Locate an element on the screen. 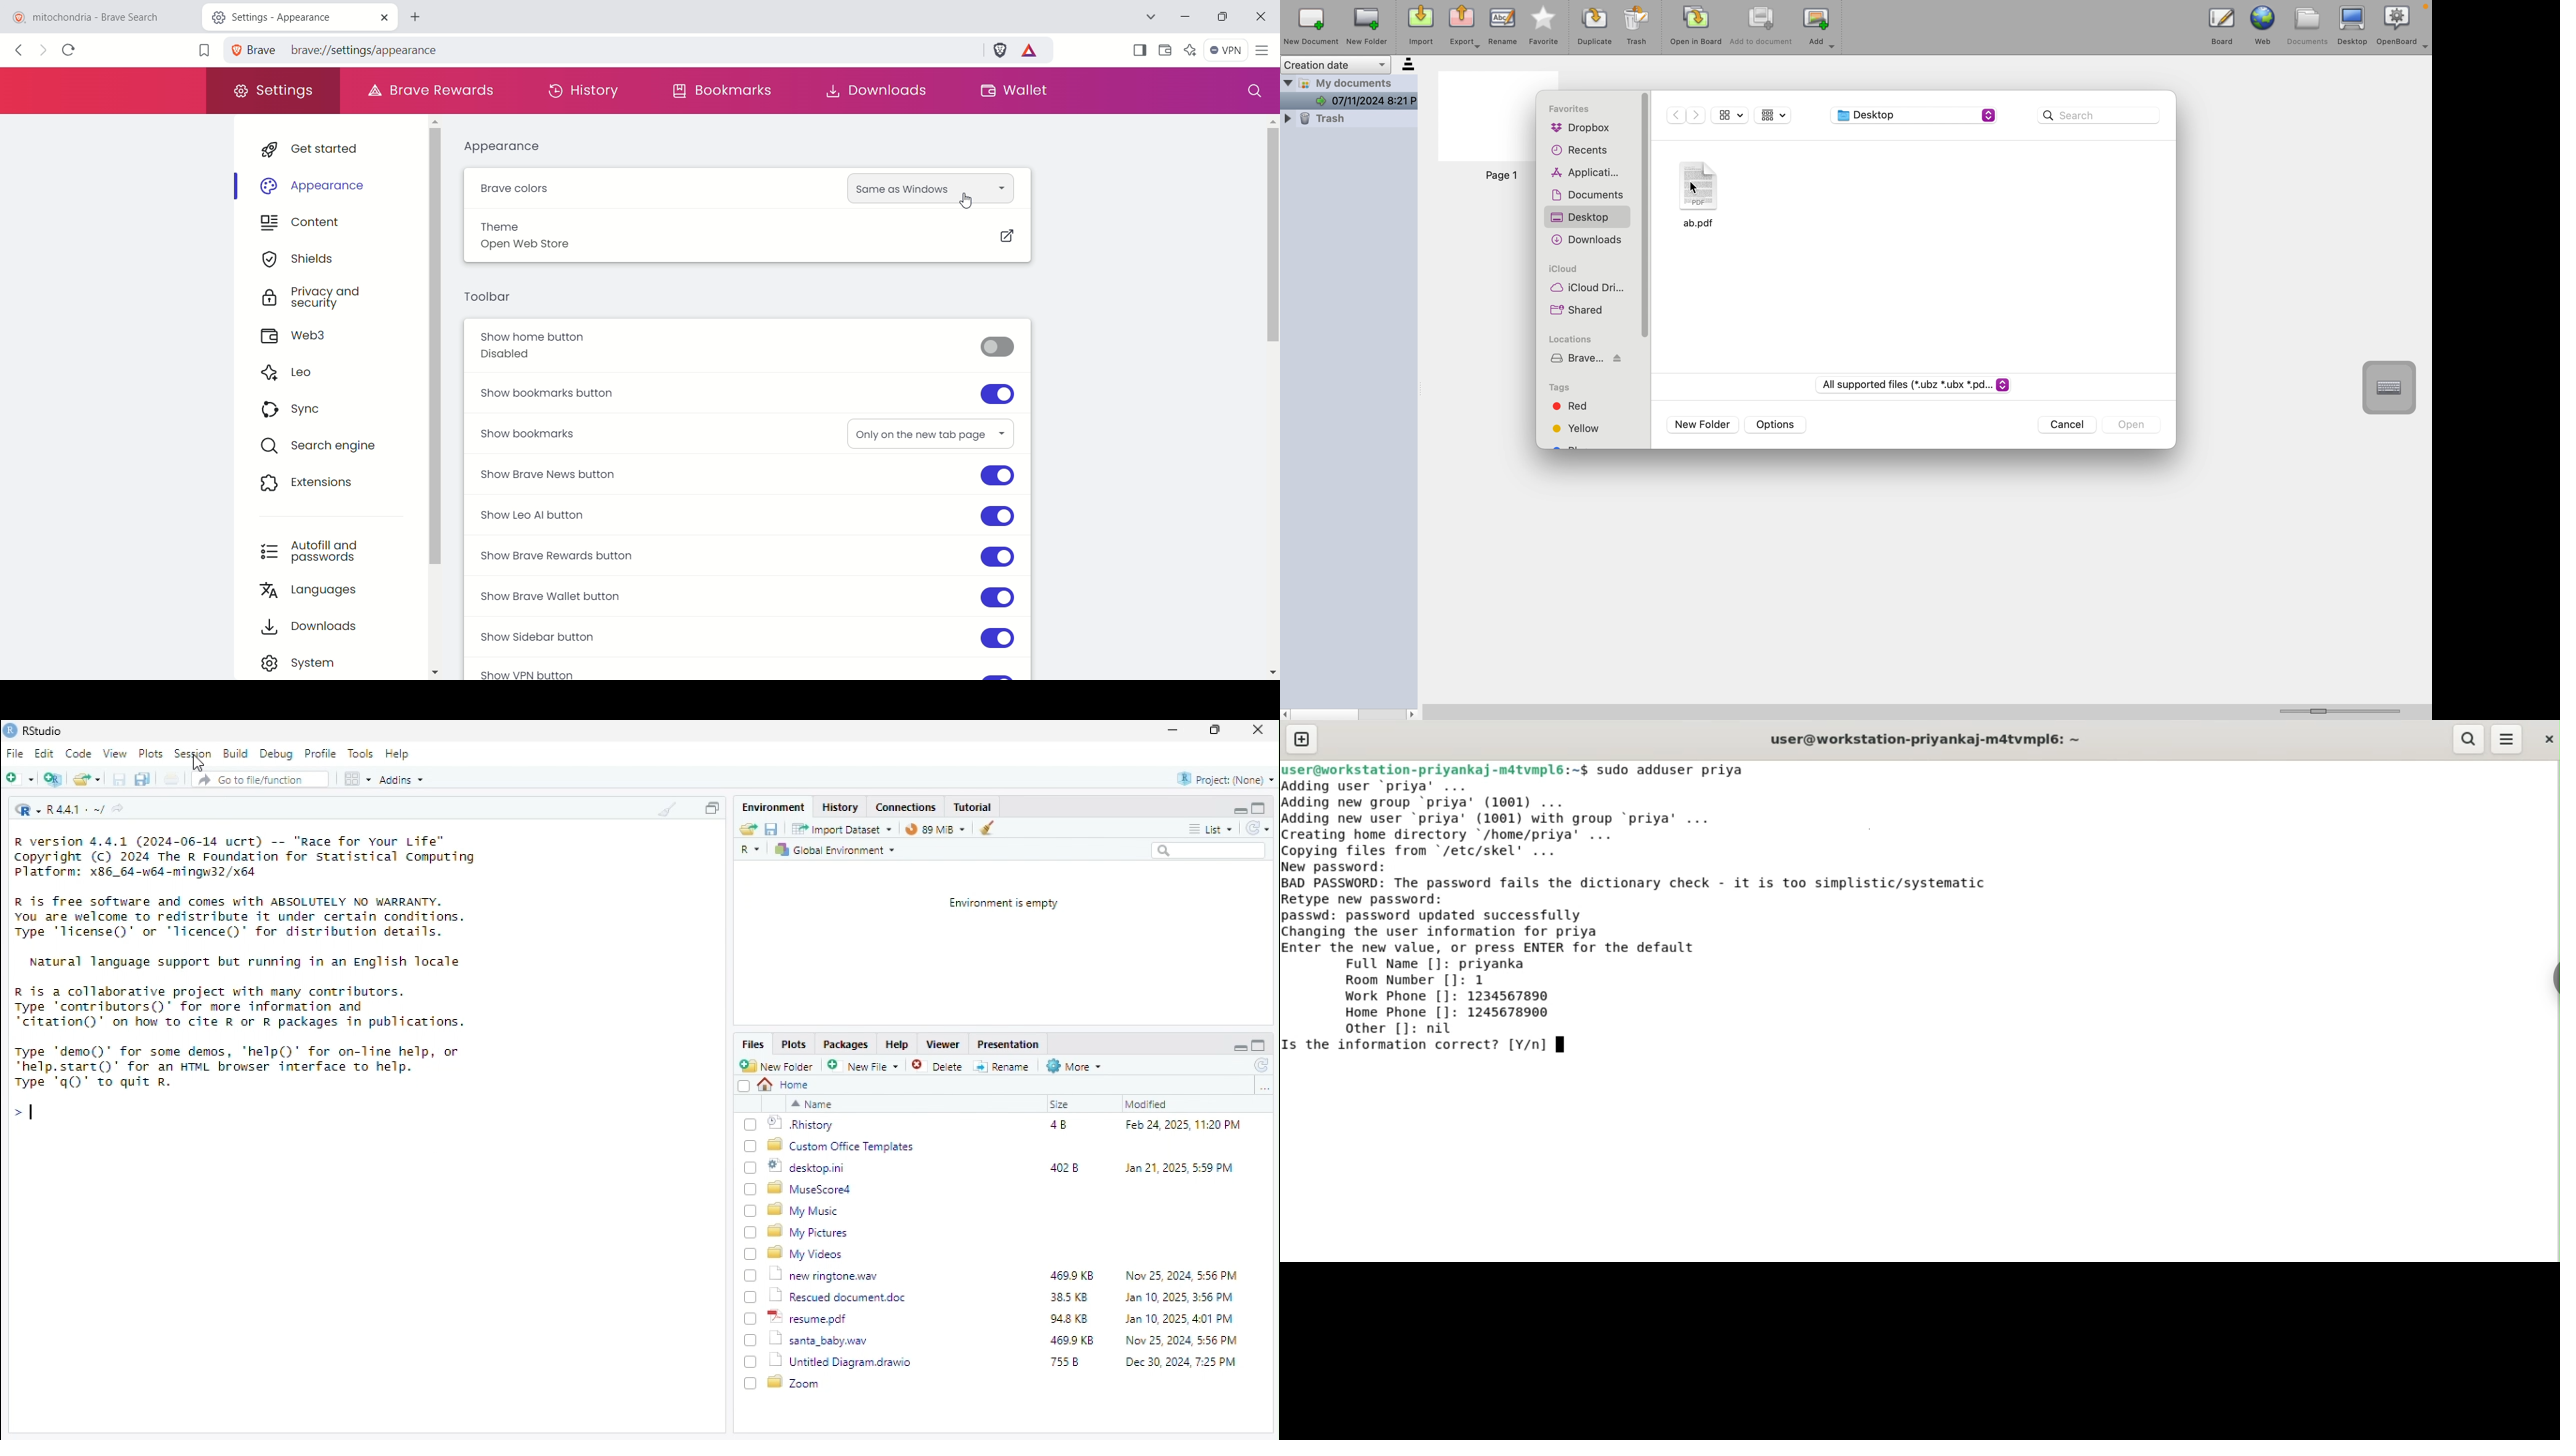 The height and width of the screenshot is (1456, 2576). Debug is located at coordinates (277, 754).